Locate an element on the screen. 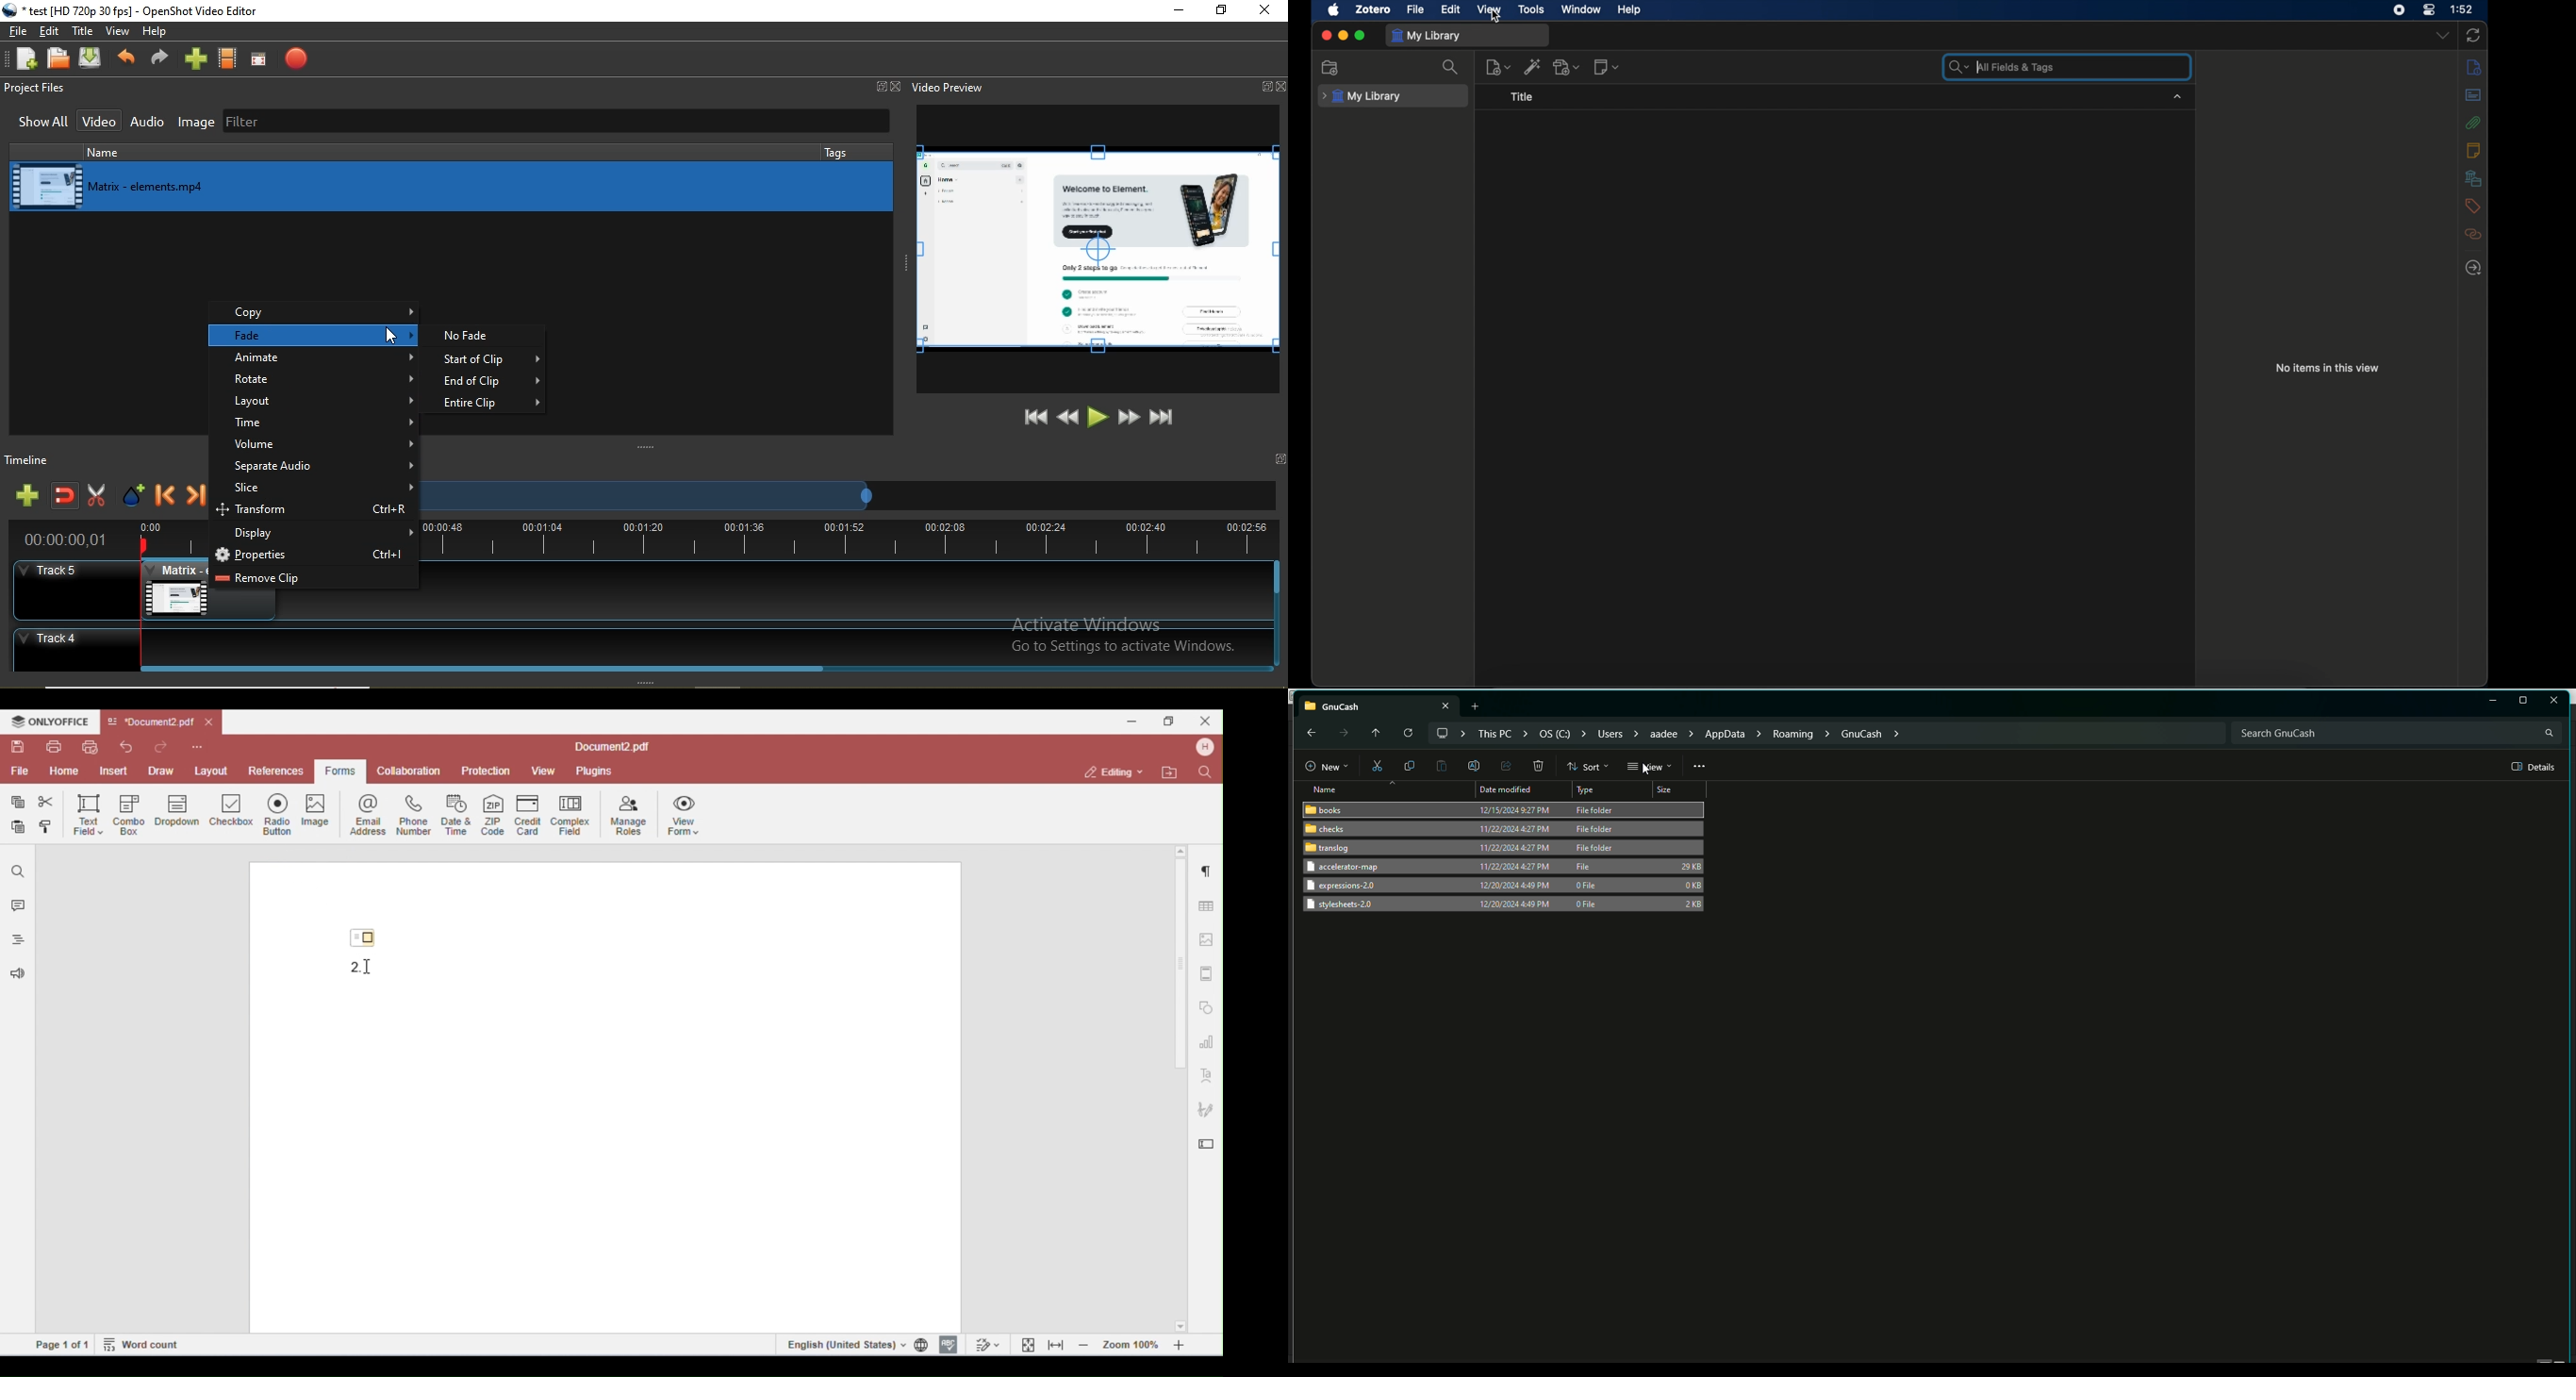 This screenshot has width=2576, height=1400. remove clip is located at coordinates (313, 580).